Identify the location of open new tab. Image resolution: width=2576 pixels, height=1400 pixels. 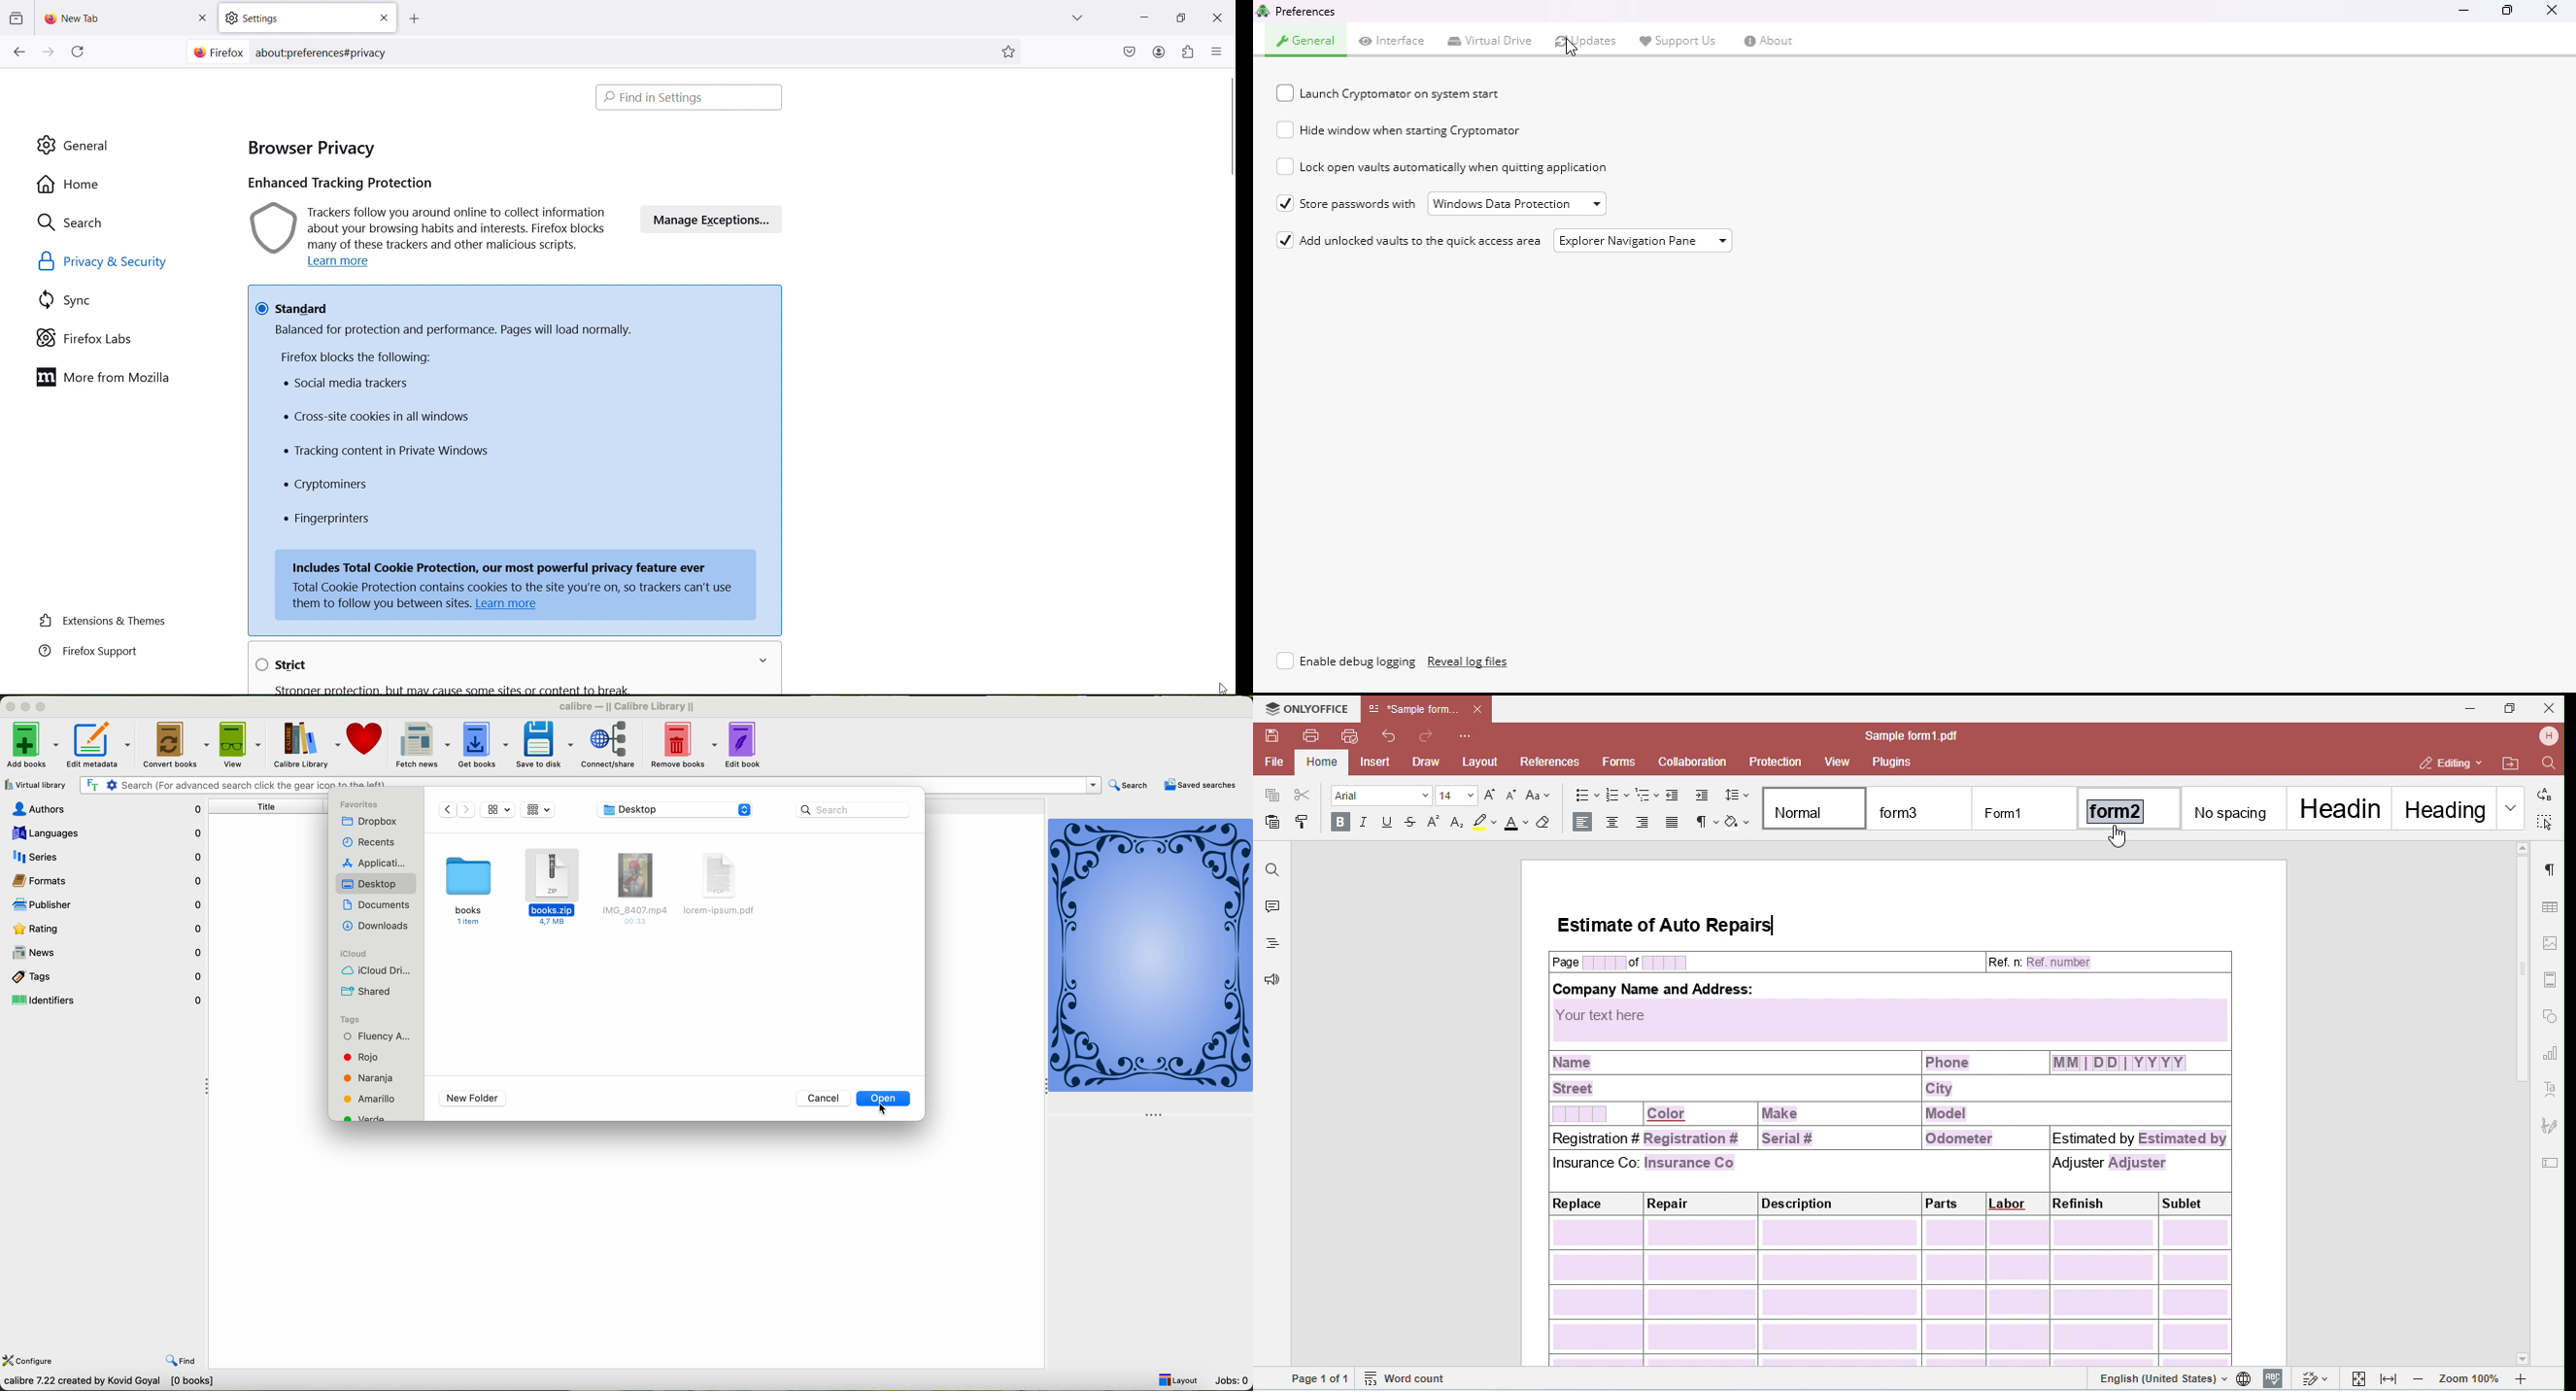
(427, 19).